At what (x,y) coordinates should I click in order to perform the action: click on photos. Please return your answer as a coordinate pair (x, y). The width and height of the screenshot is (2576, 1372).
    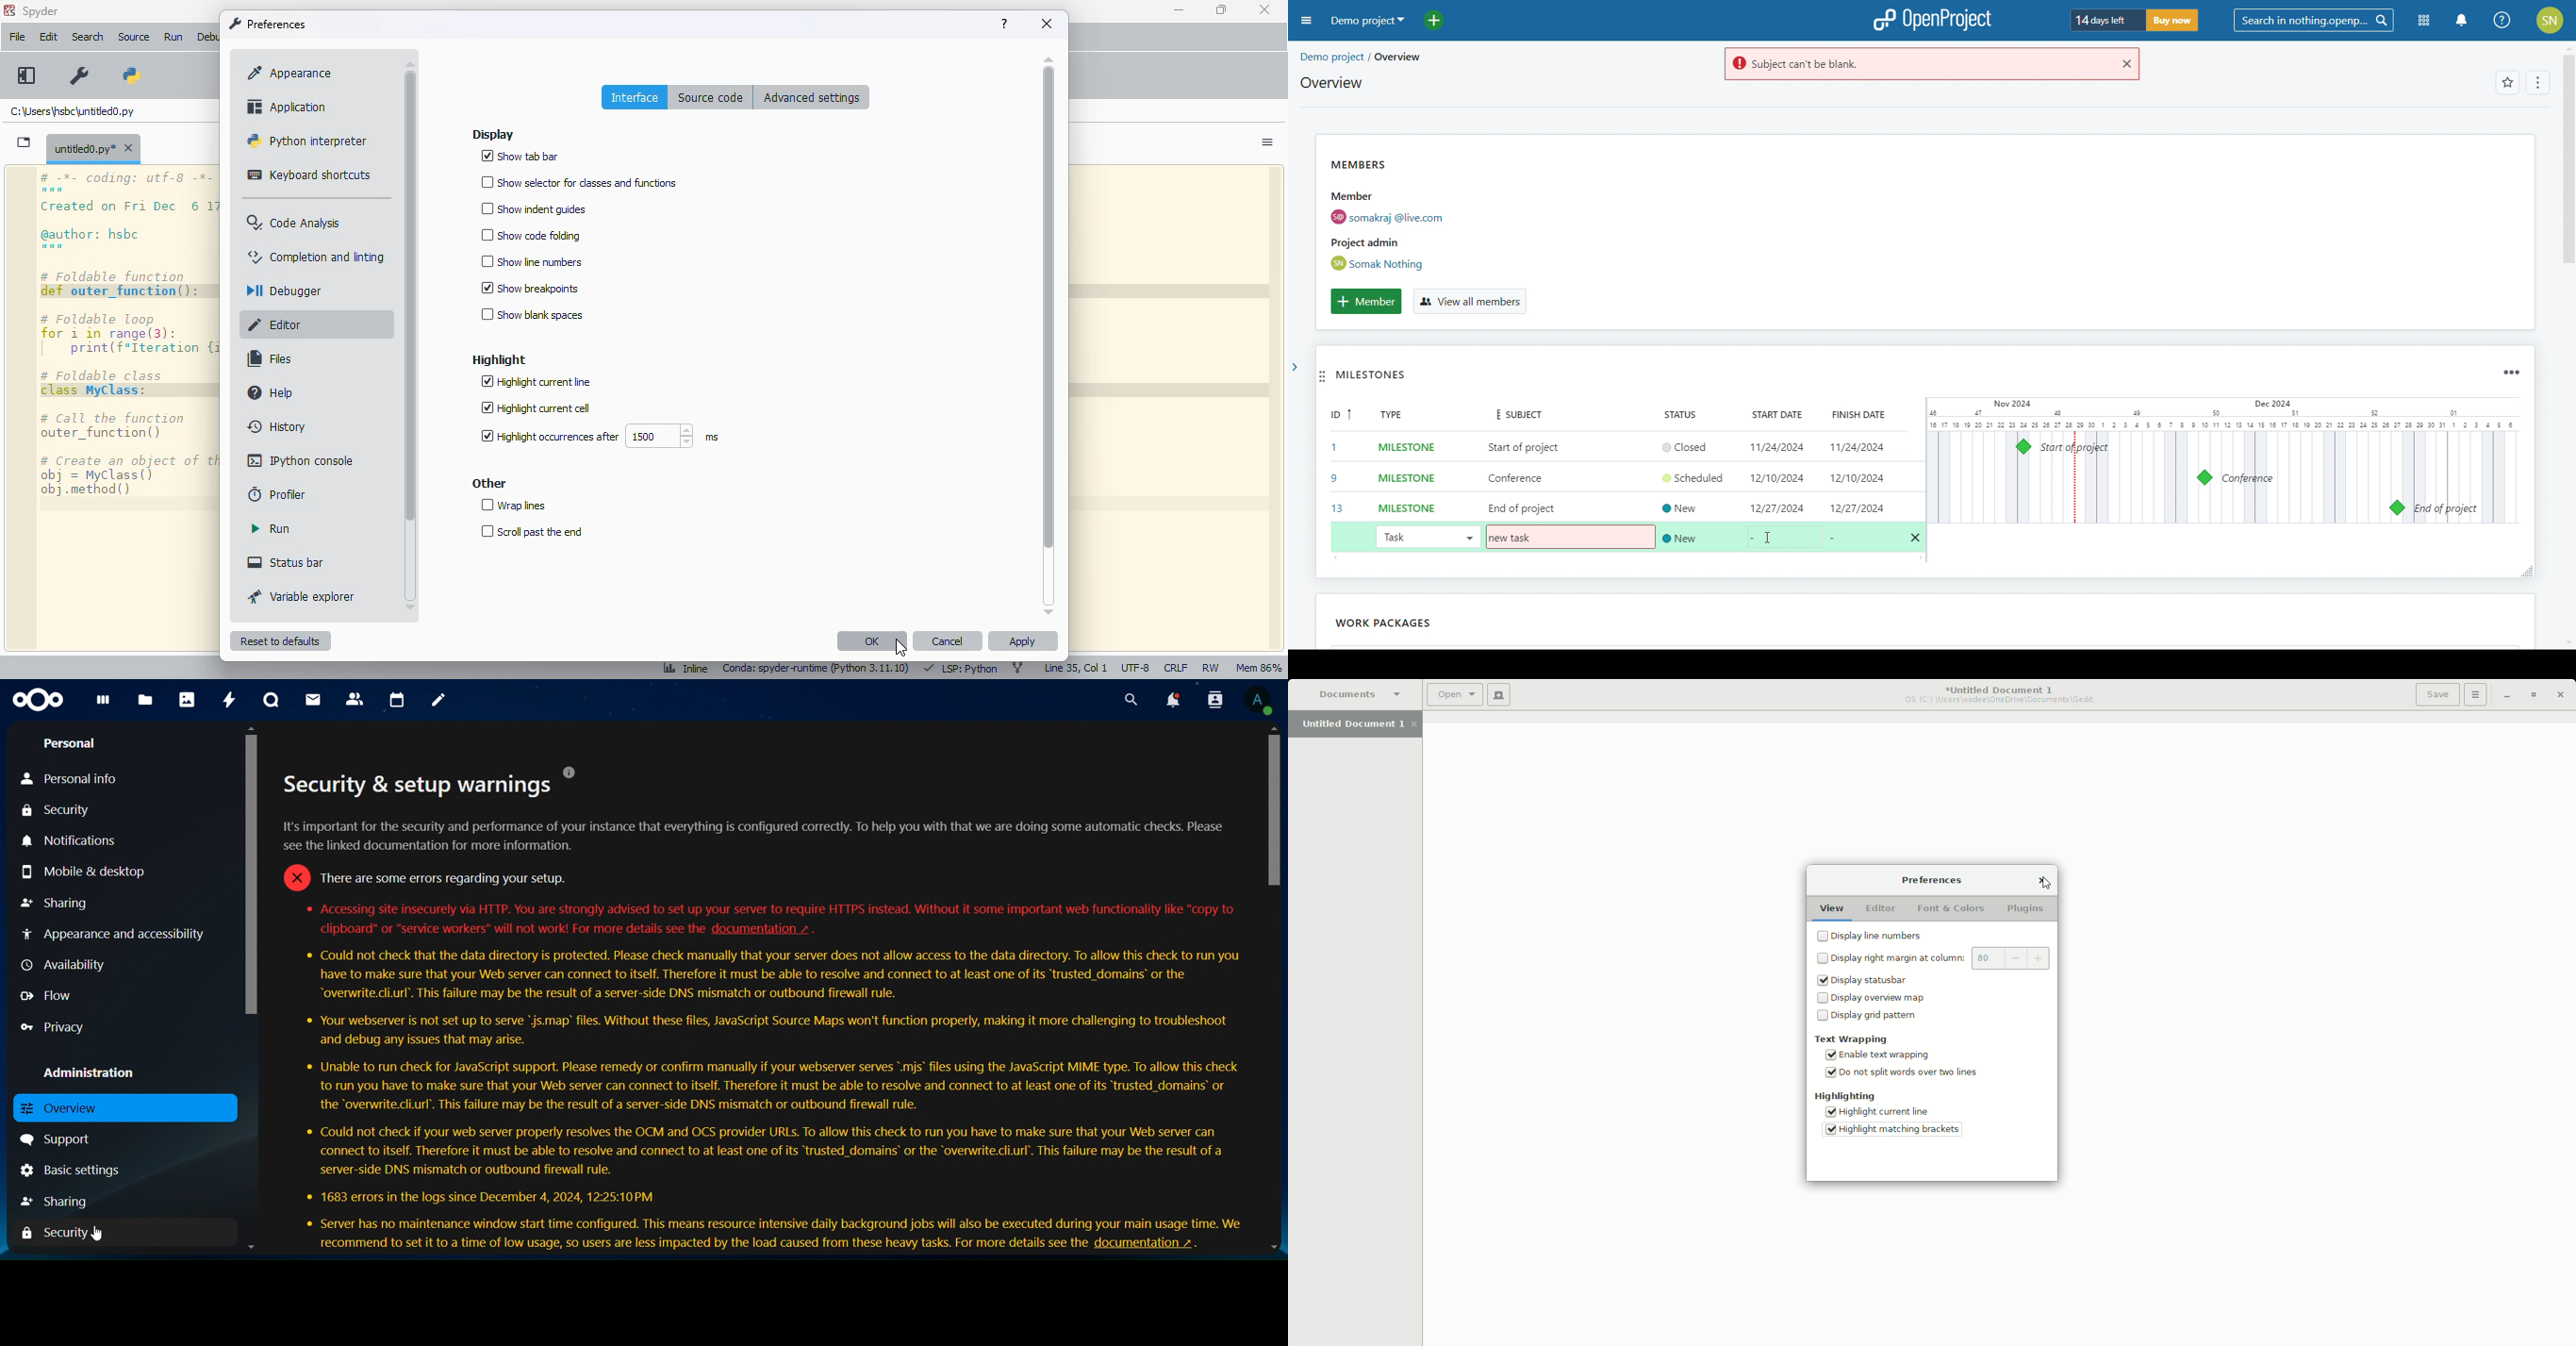
    Looking at the image, I should click on (186, 699).